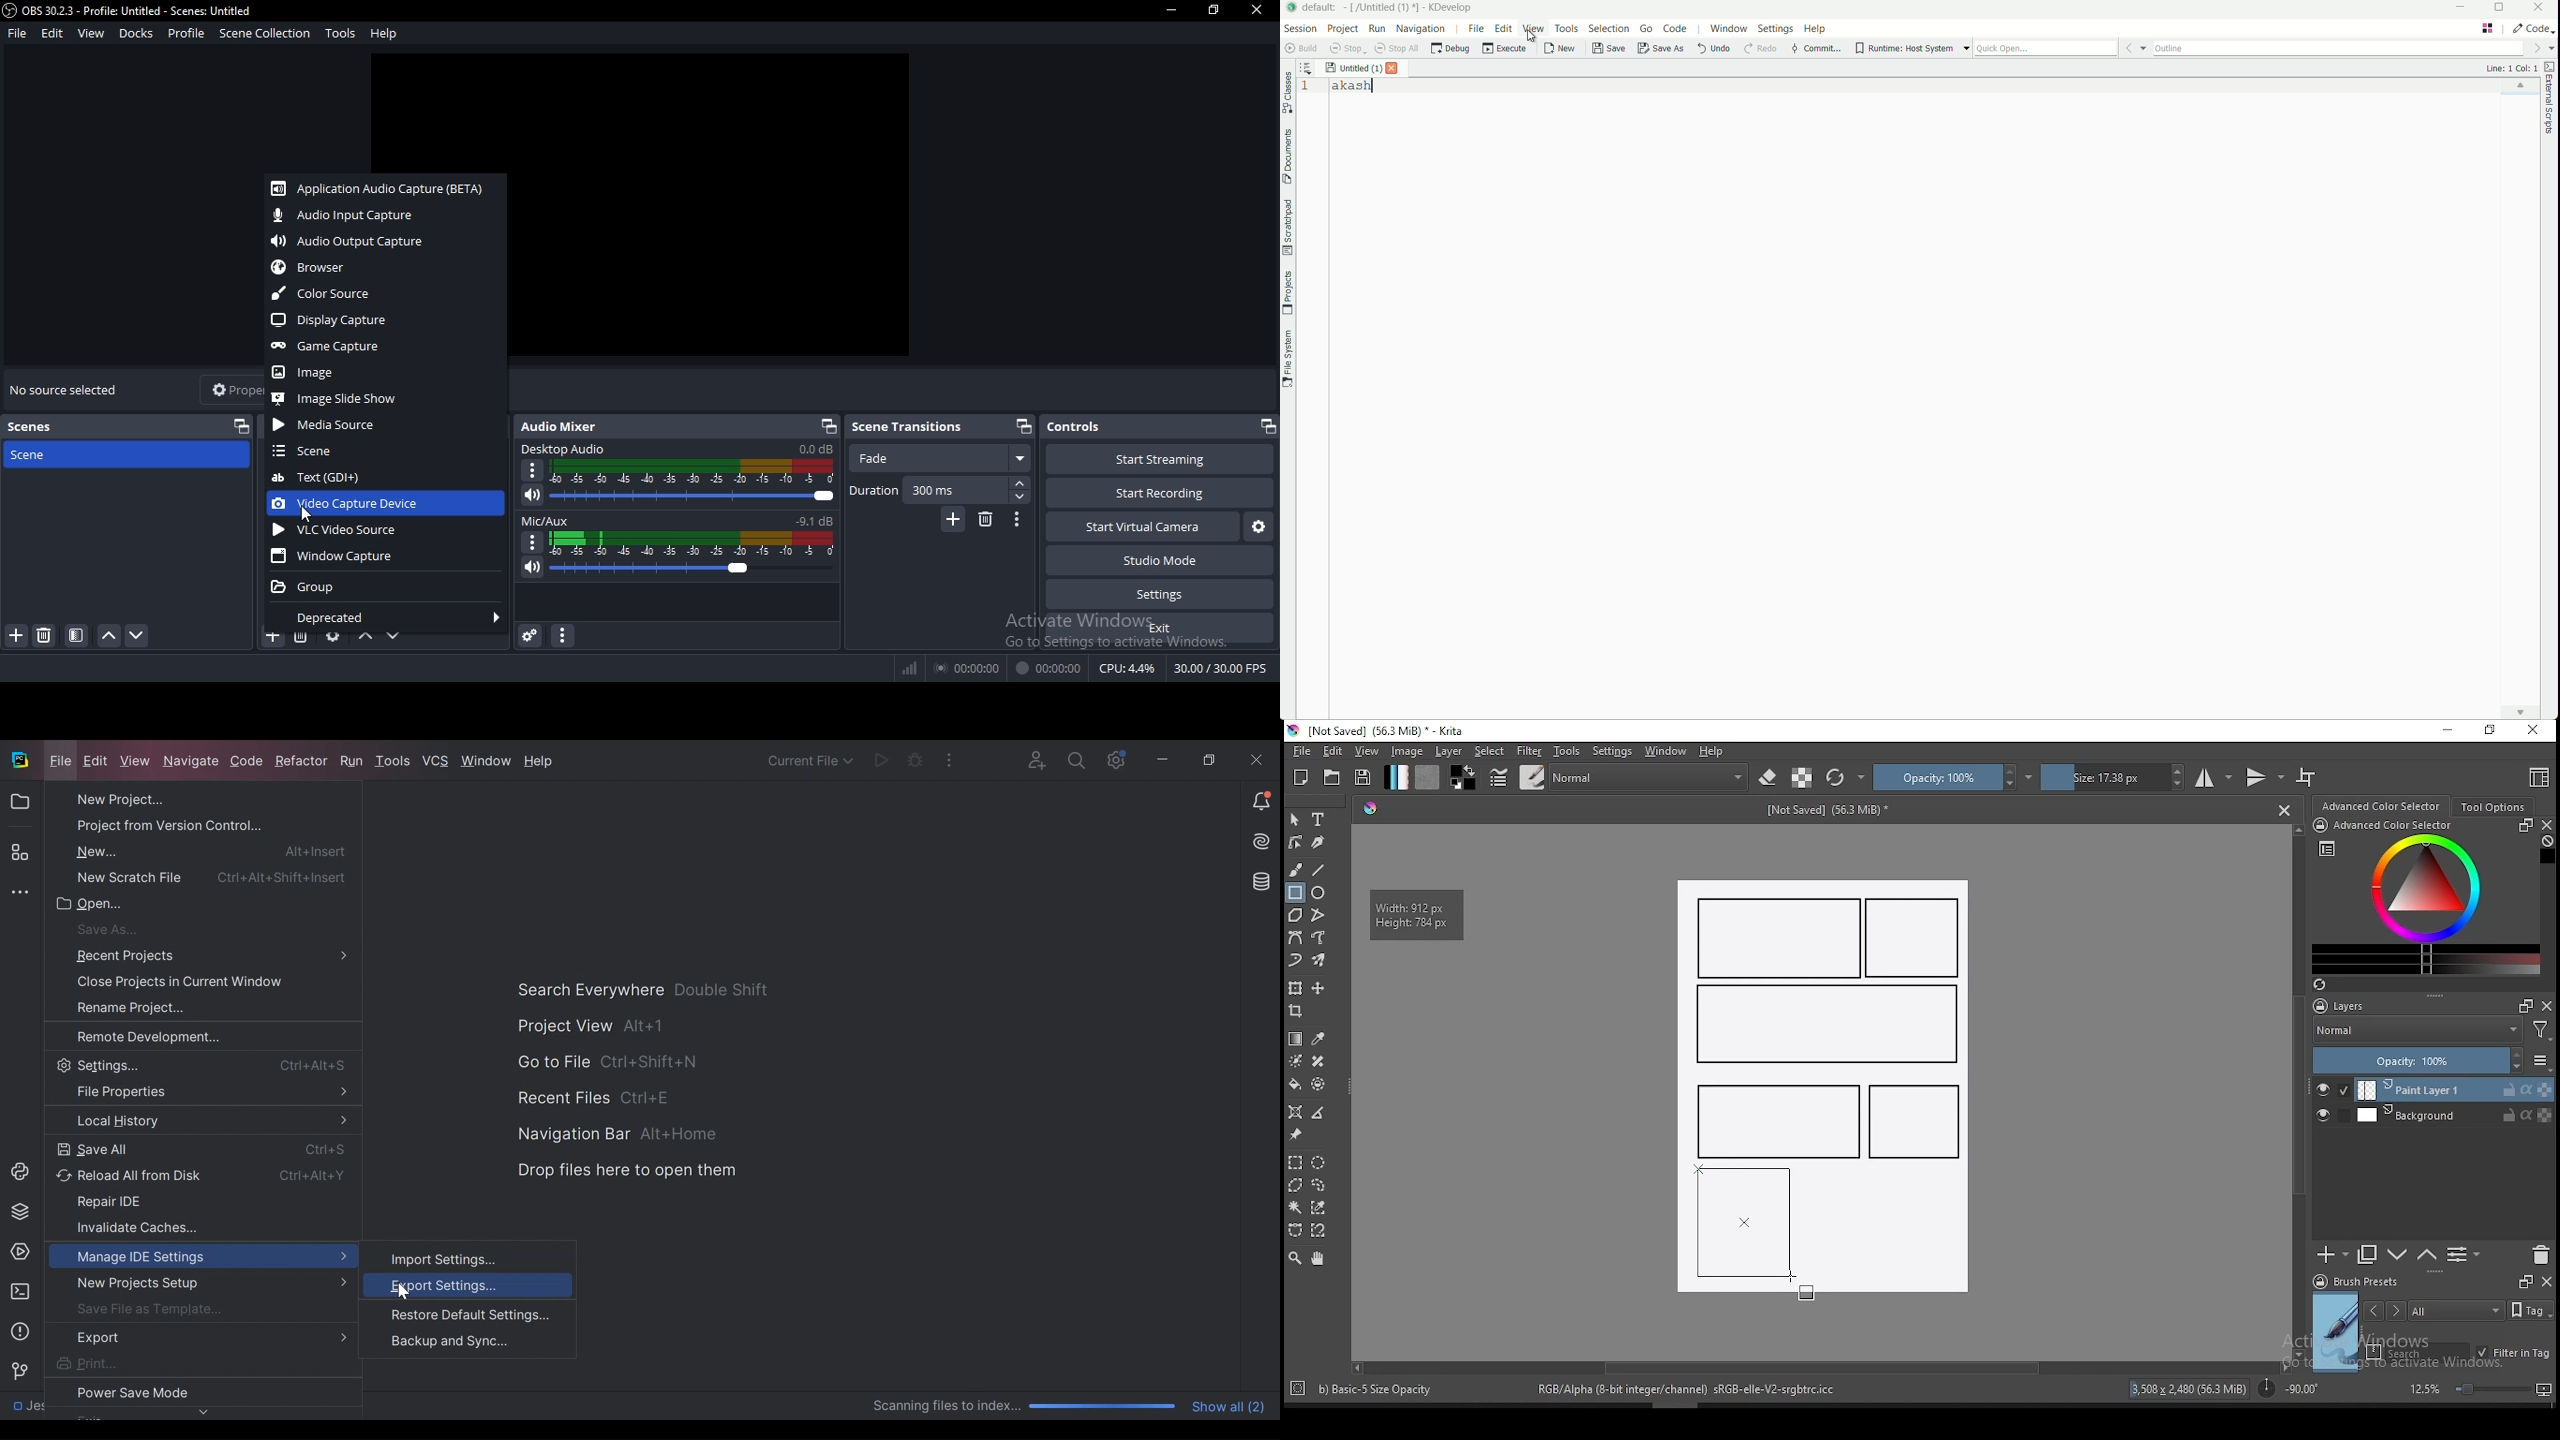 Image resolution: width=2576 pixels, height=1456 pixels. What do you see at coordinates (1263, 881) in the screenshot?
I see `Database` at bounding box center [1263, 881].